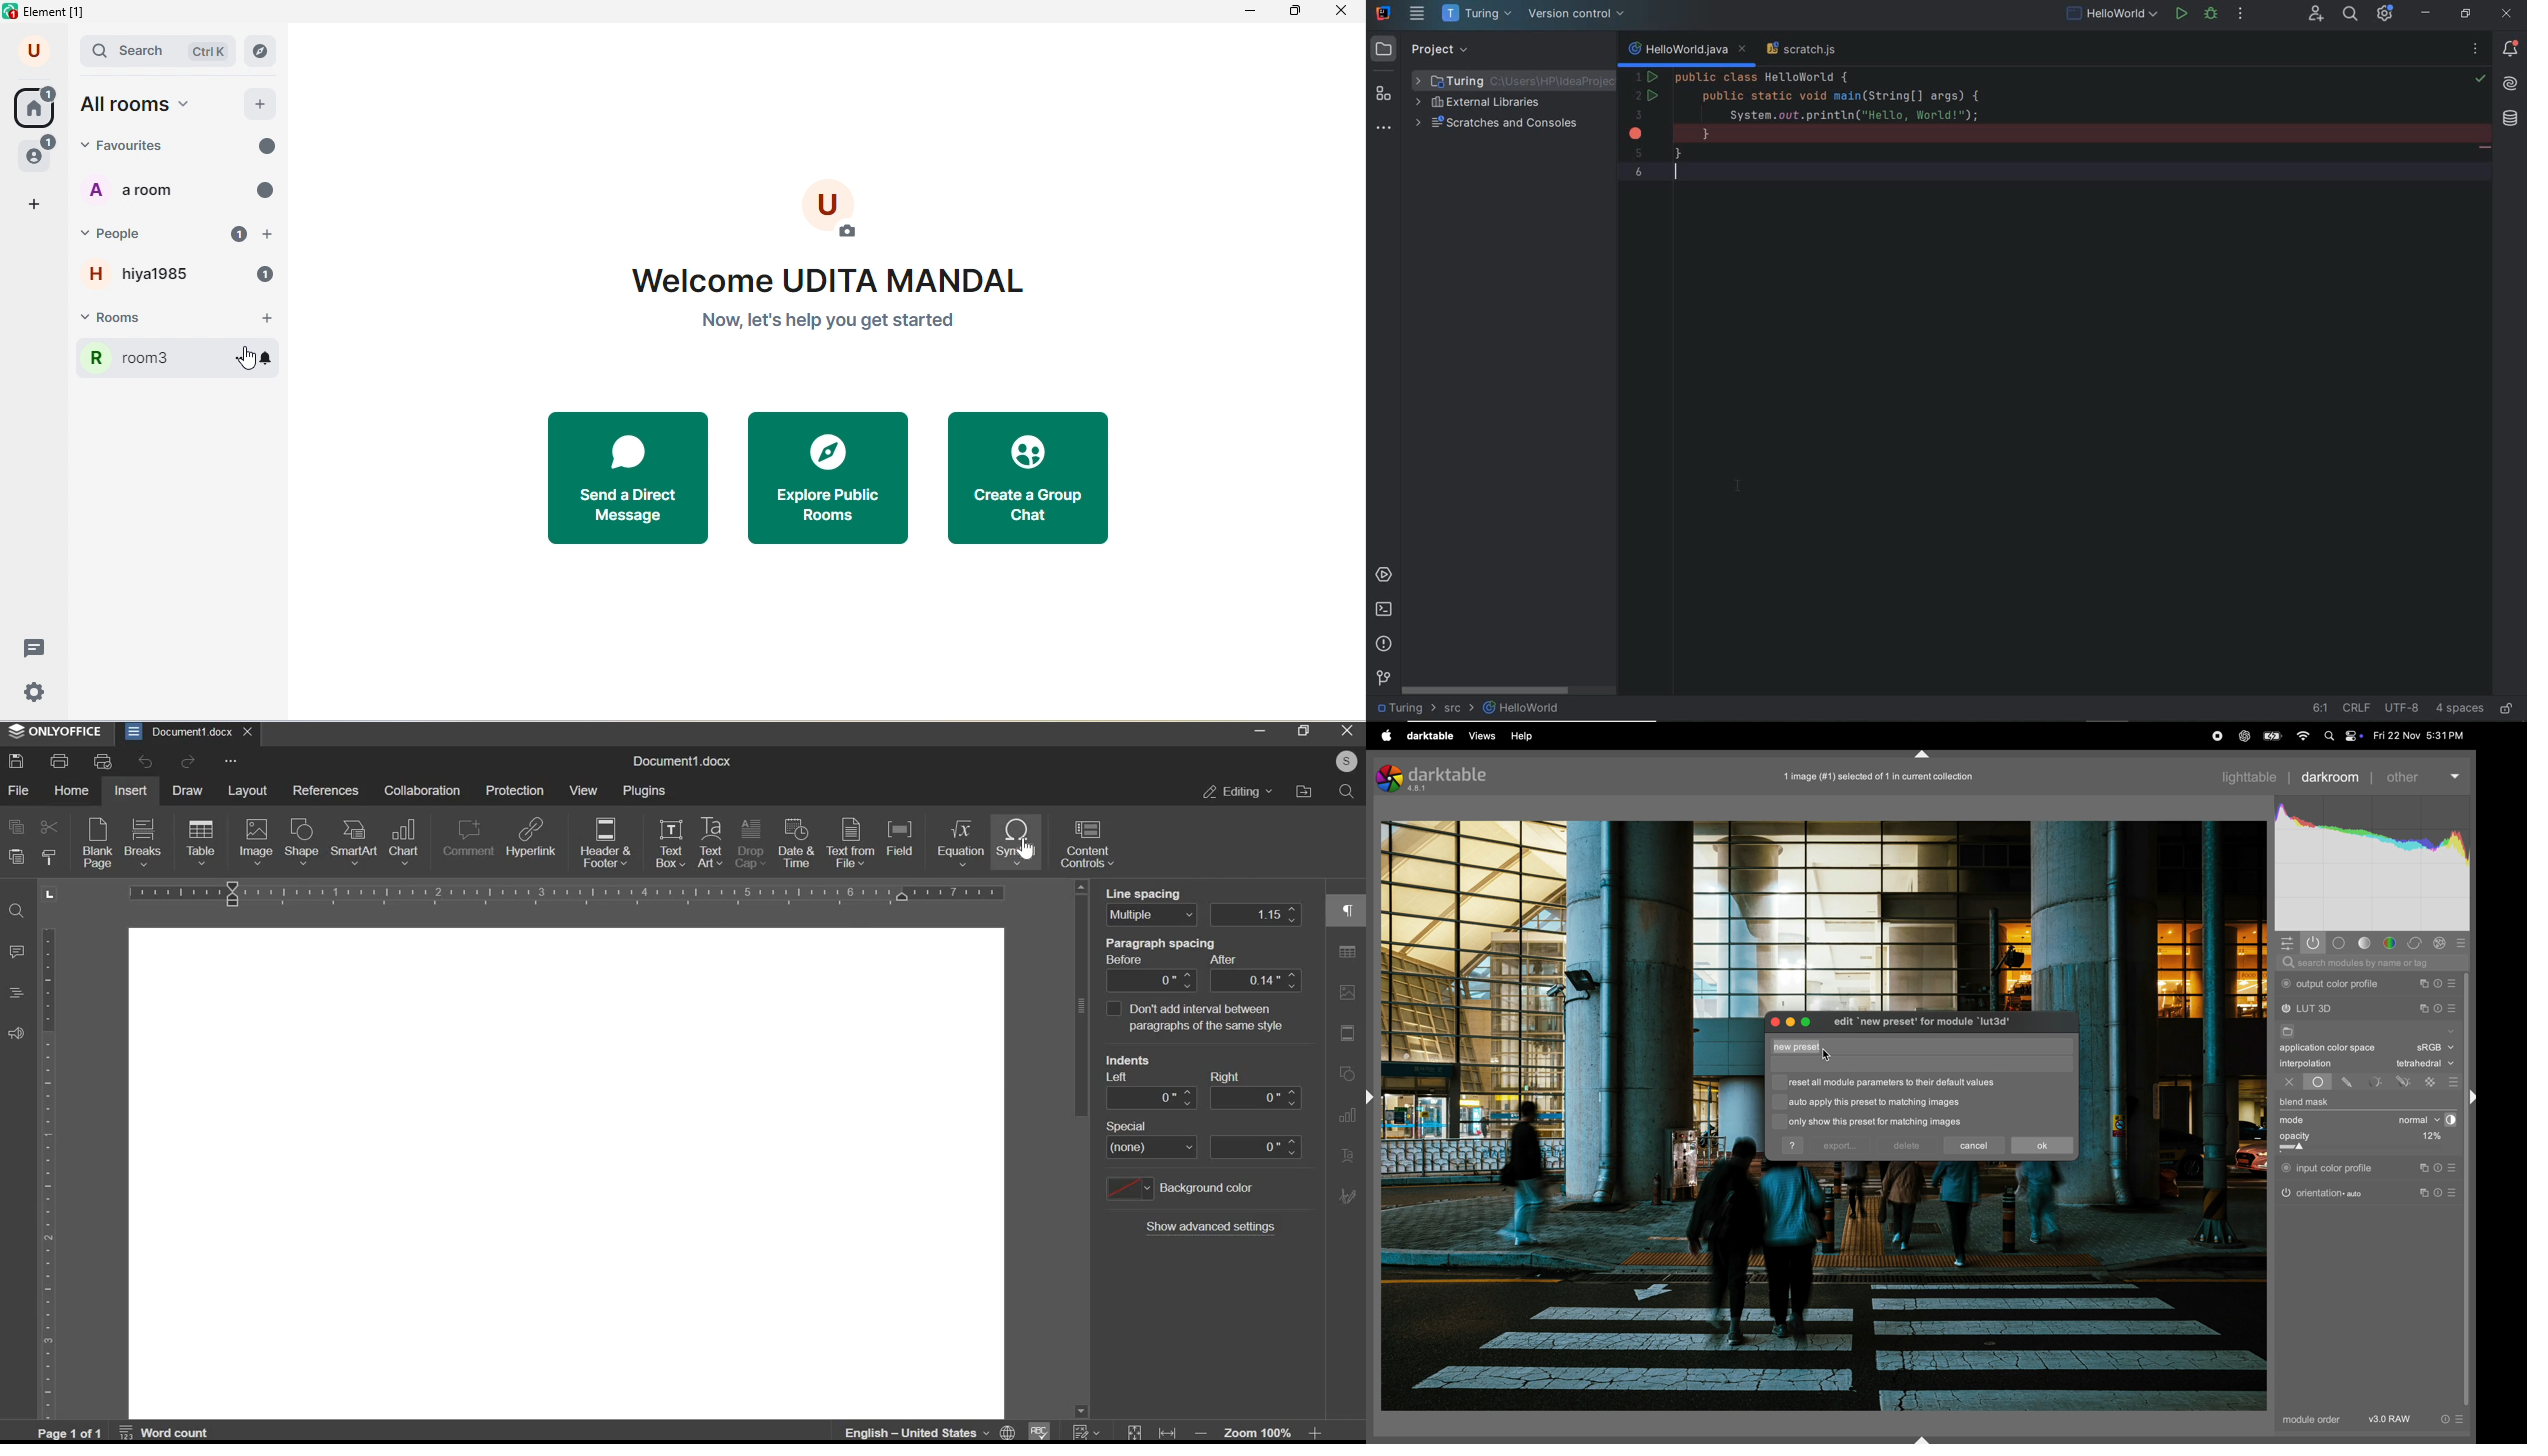  What do you see at coordinates (71, 790) in the screenshot?
I see `home` at bounding box center [71, 790].